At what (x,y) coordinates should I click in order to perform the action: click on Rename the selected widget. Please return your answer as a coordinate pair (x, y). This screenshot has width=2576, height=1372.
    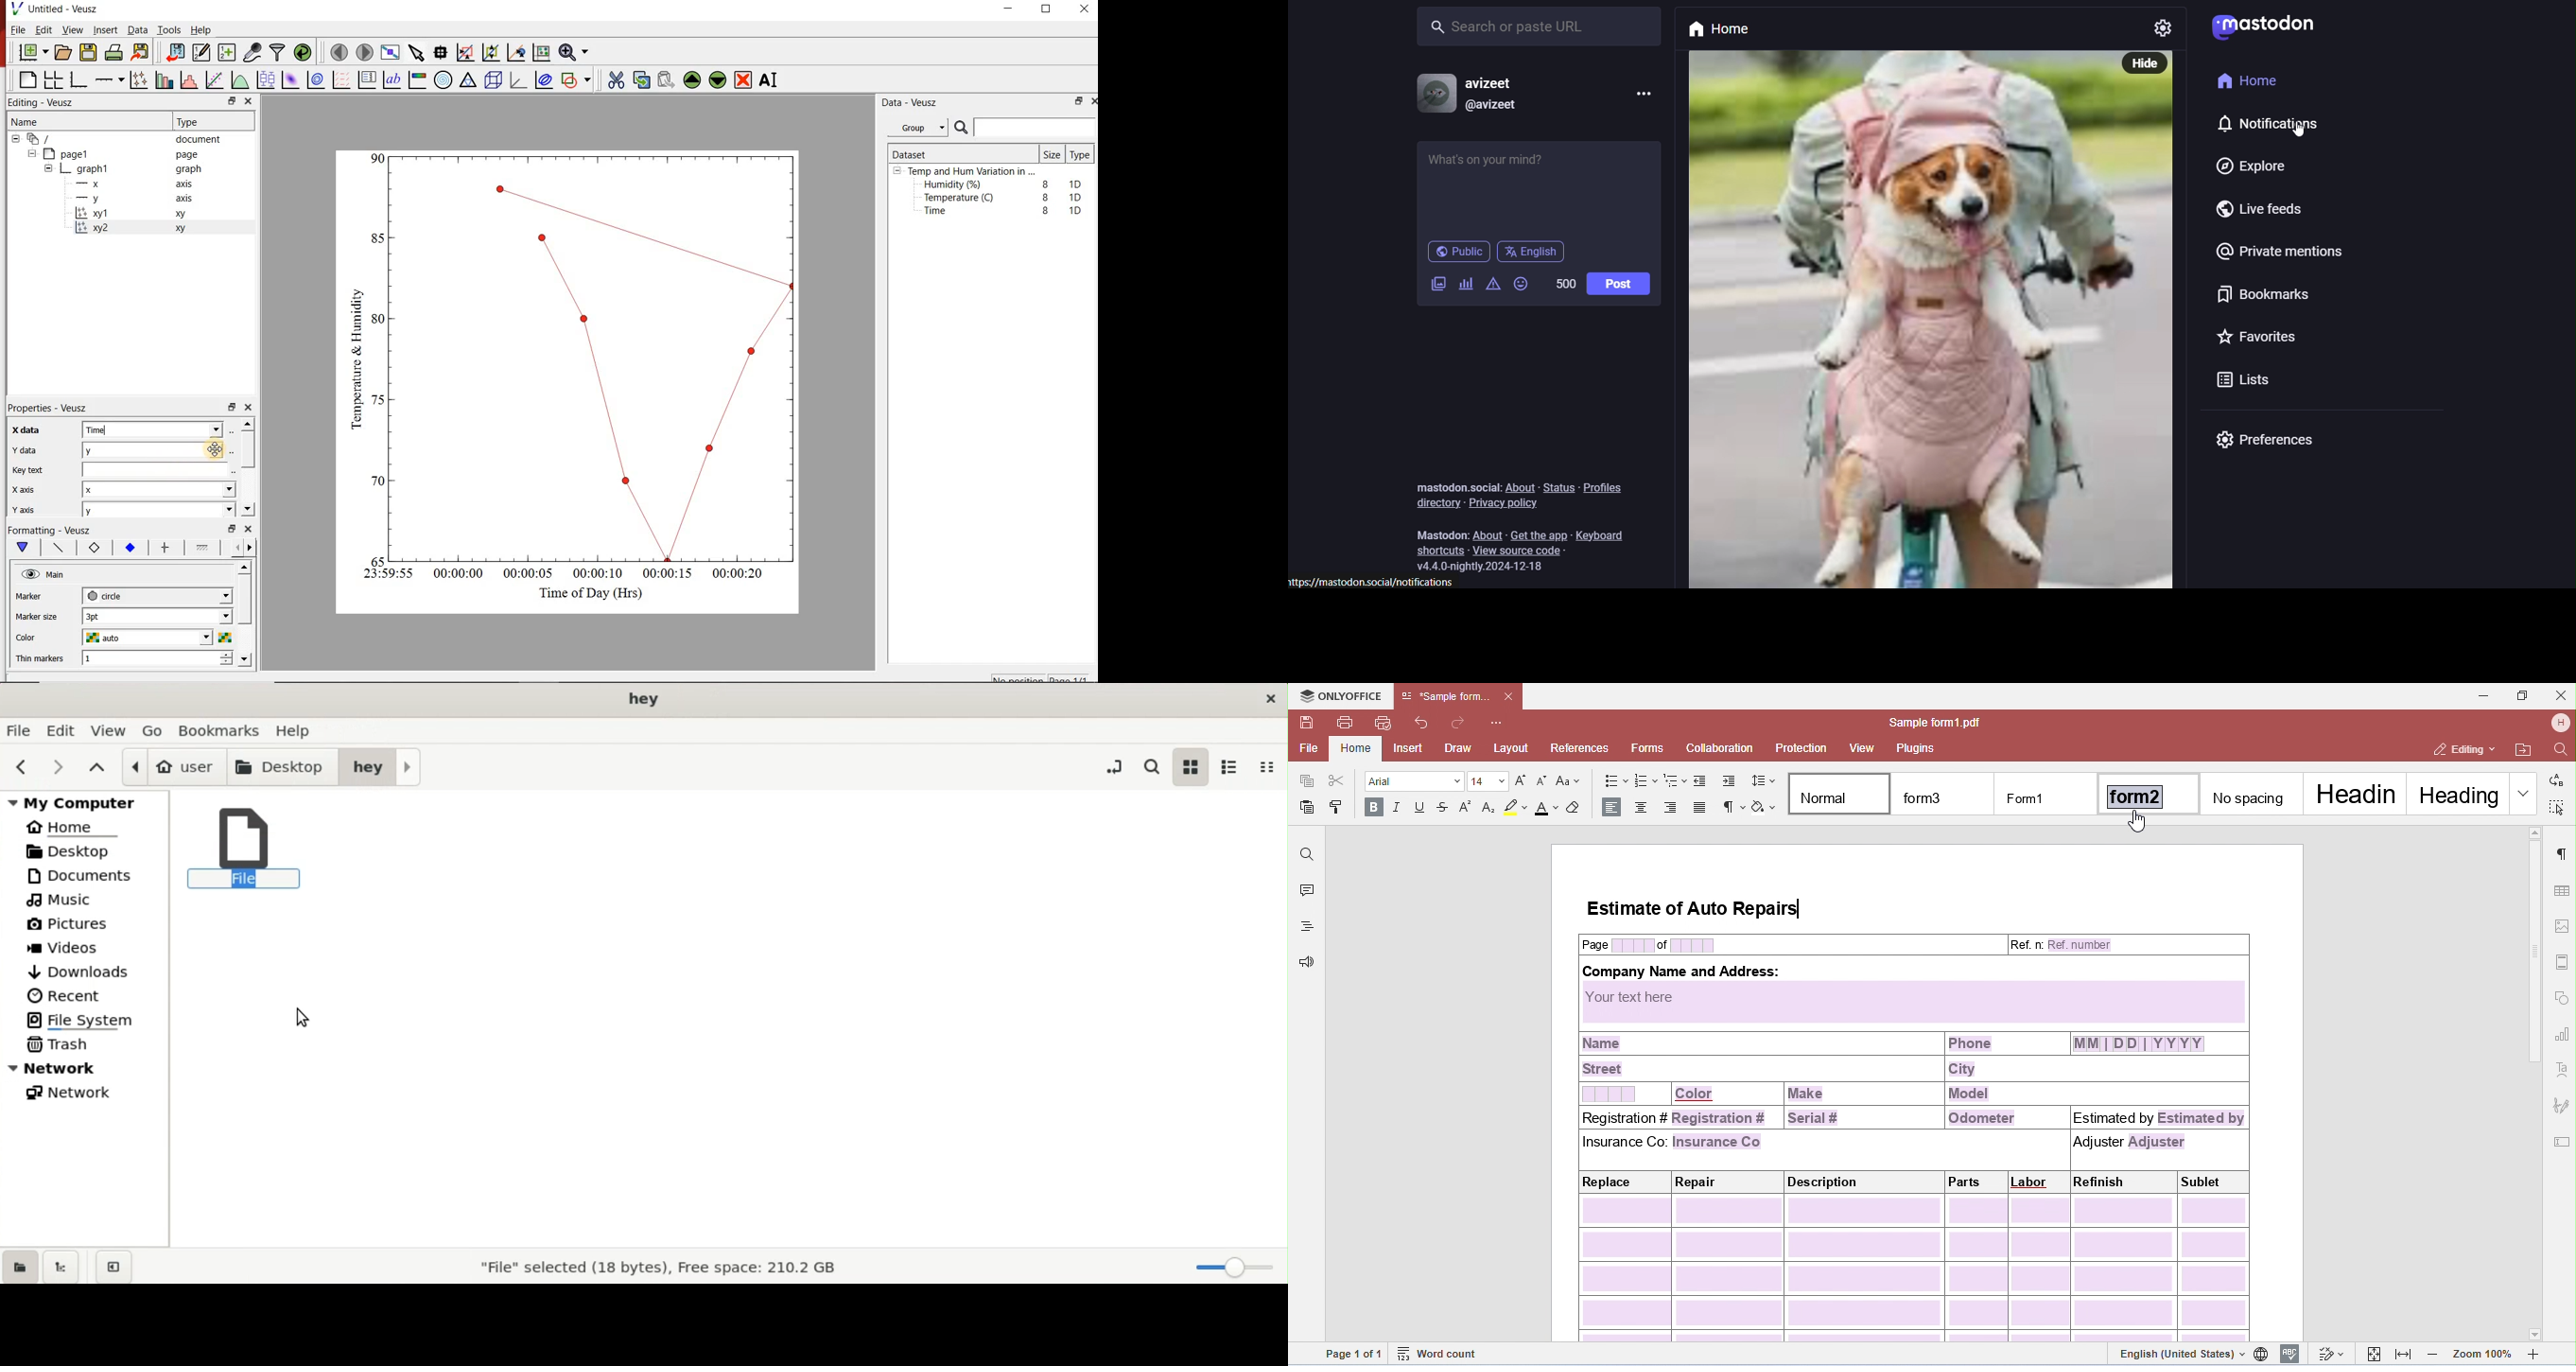
    Looking at the image, I should click on (772, 80).